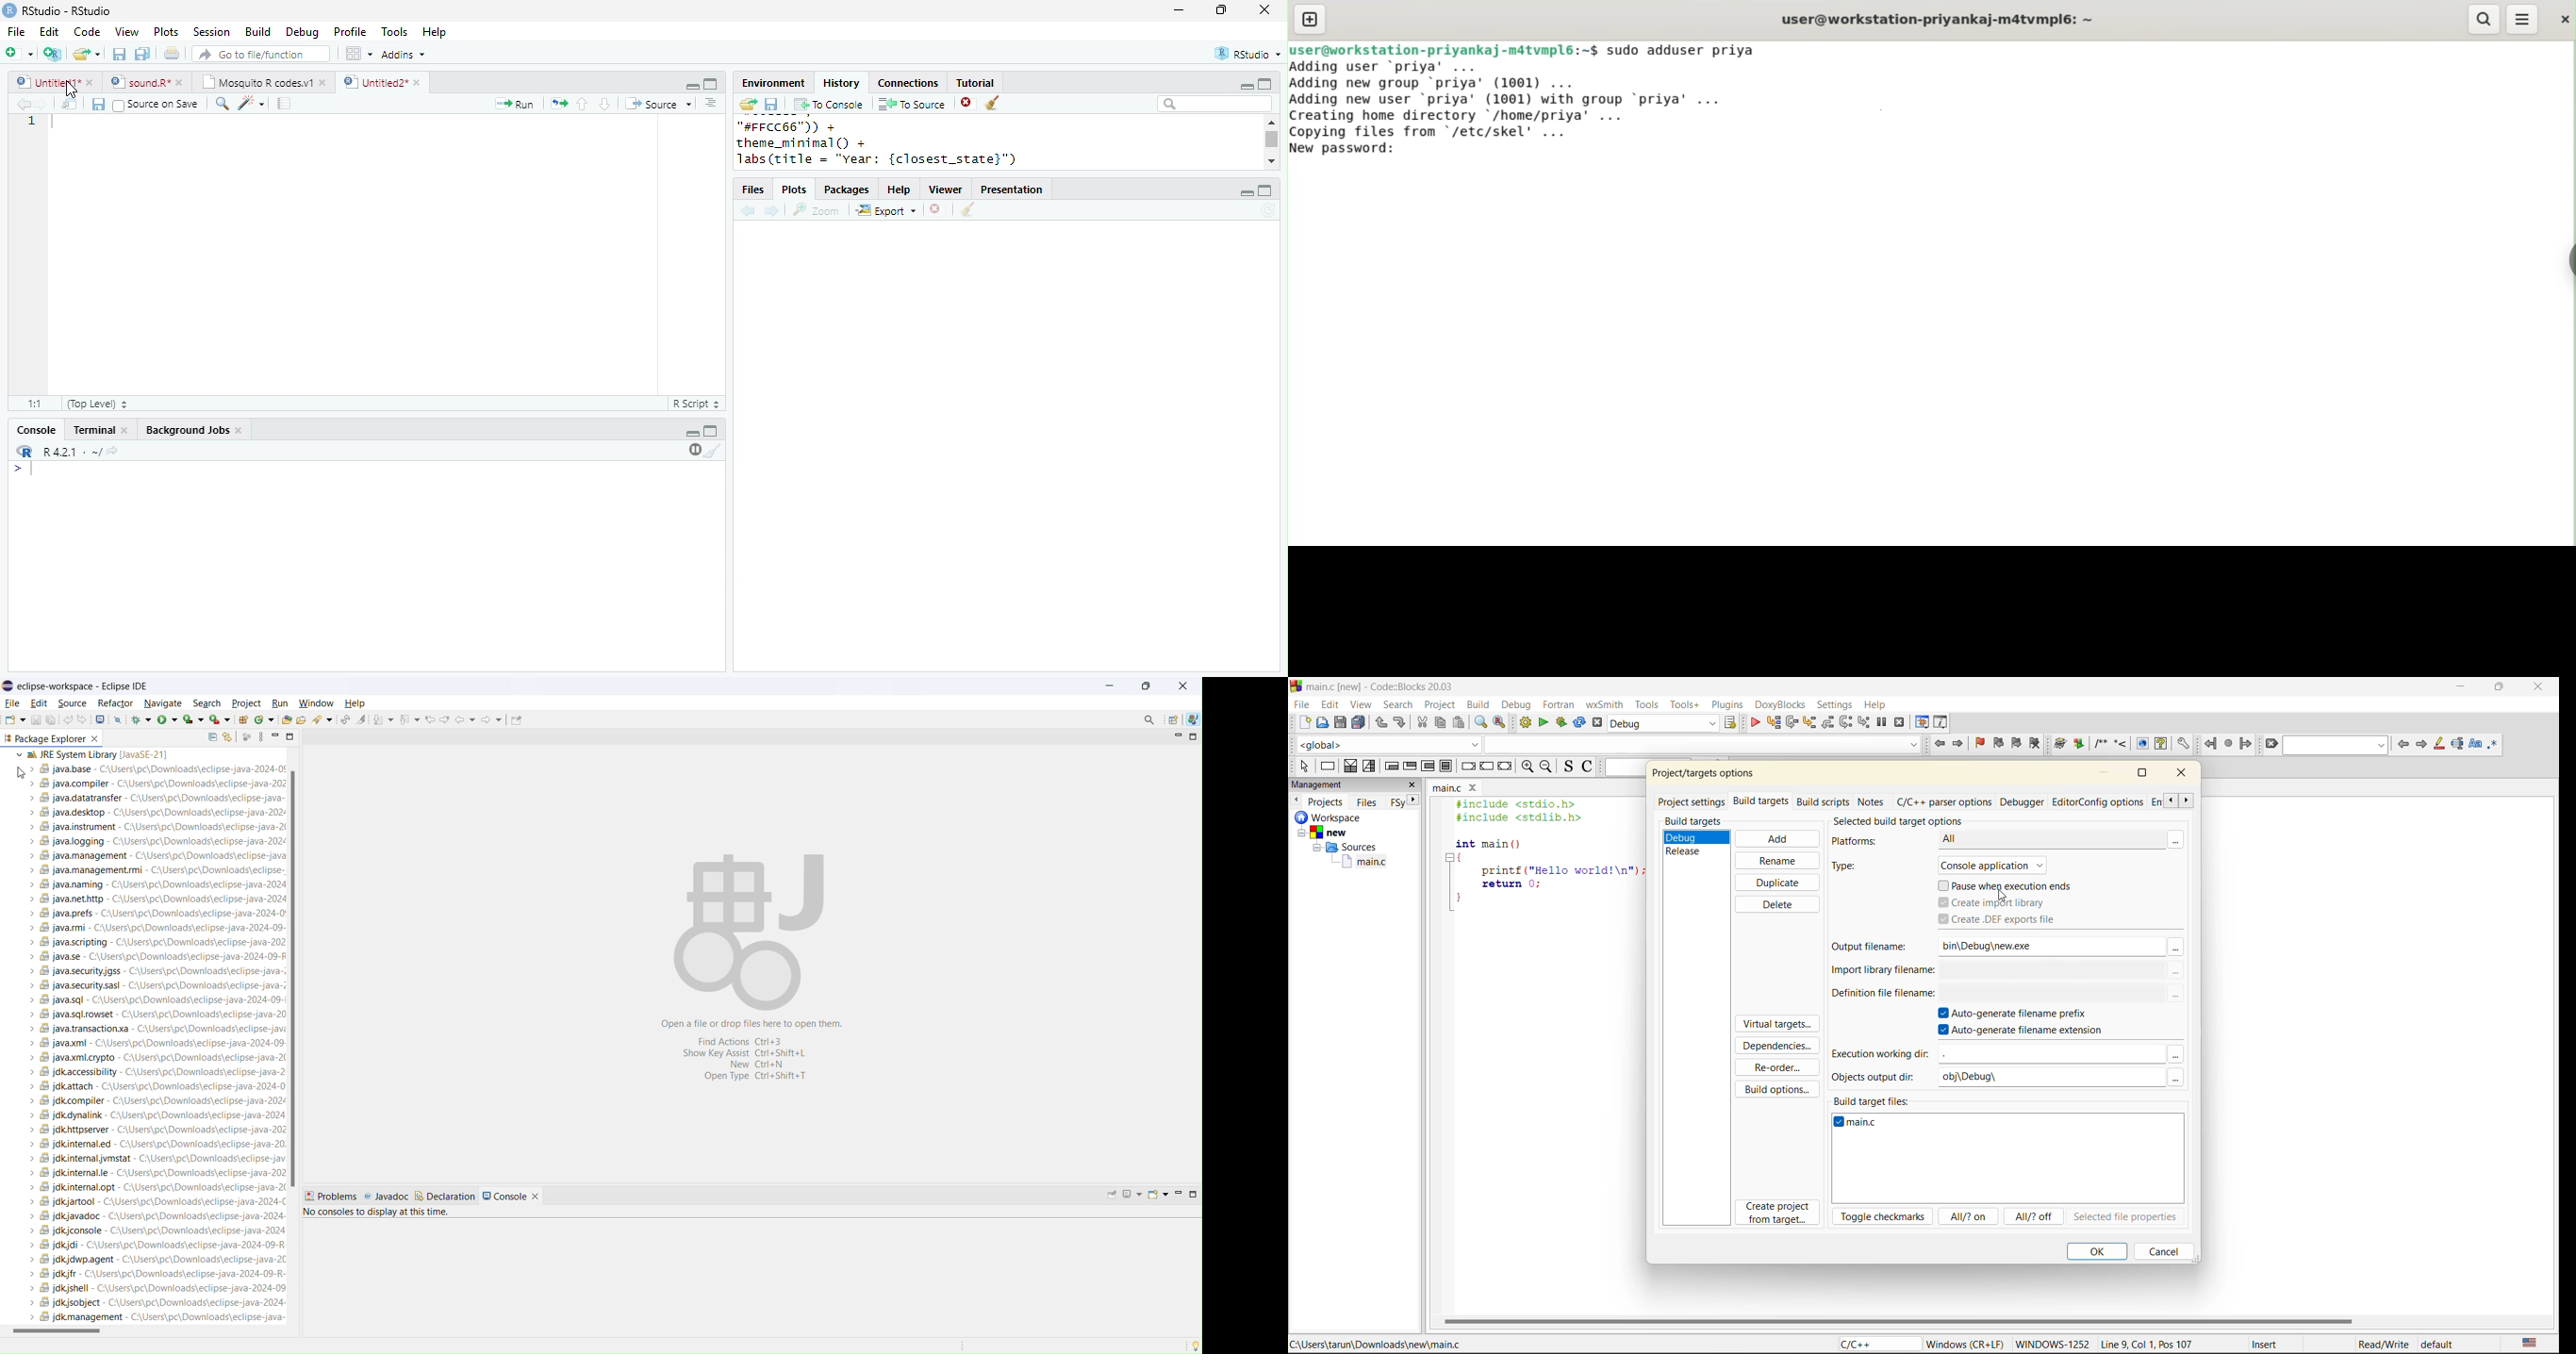 Image resolution: width=2576 pixels, height=1372 pixels. I want to click on To source, so click(912, 104).